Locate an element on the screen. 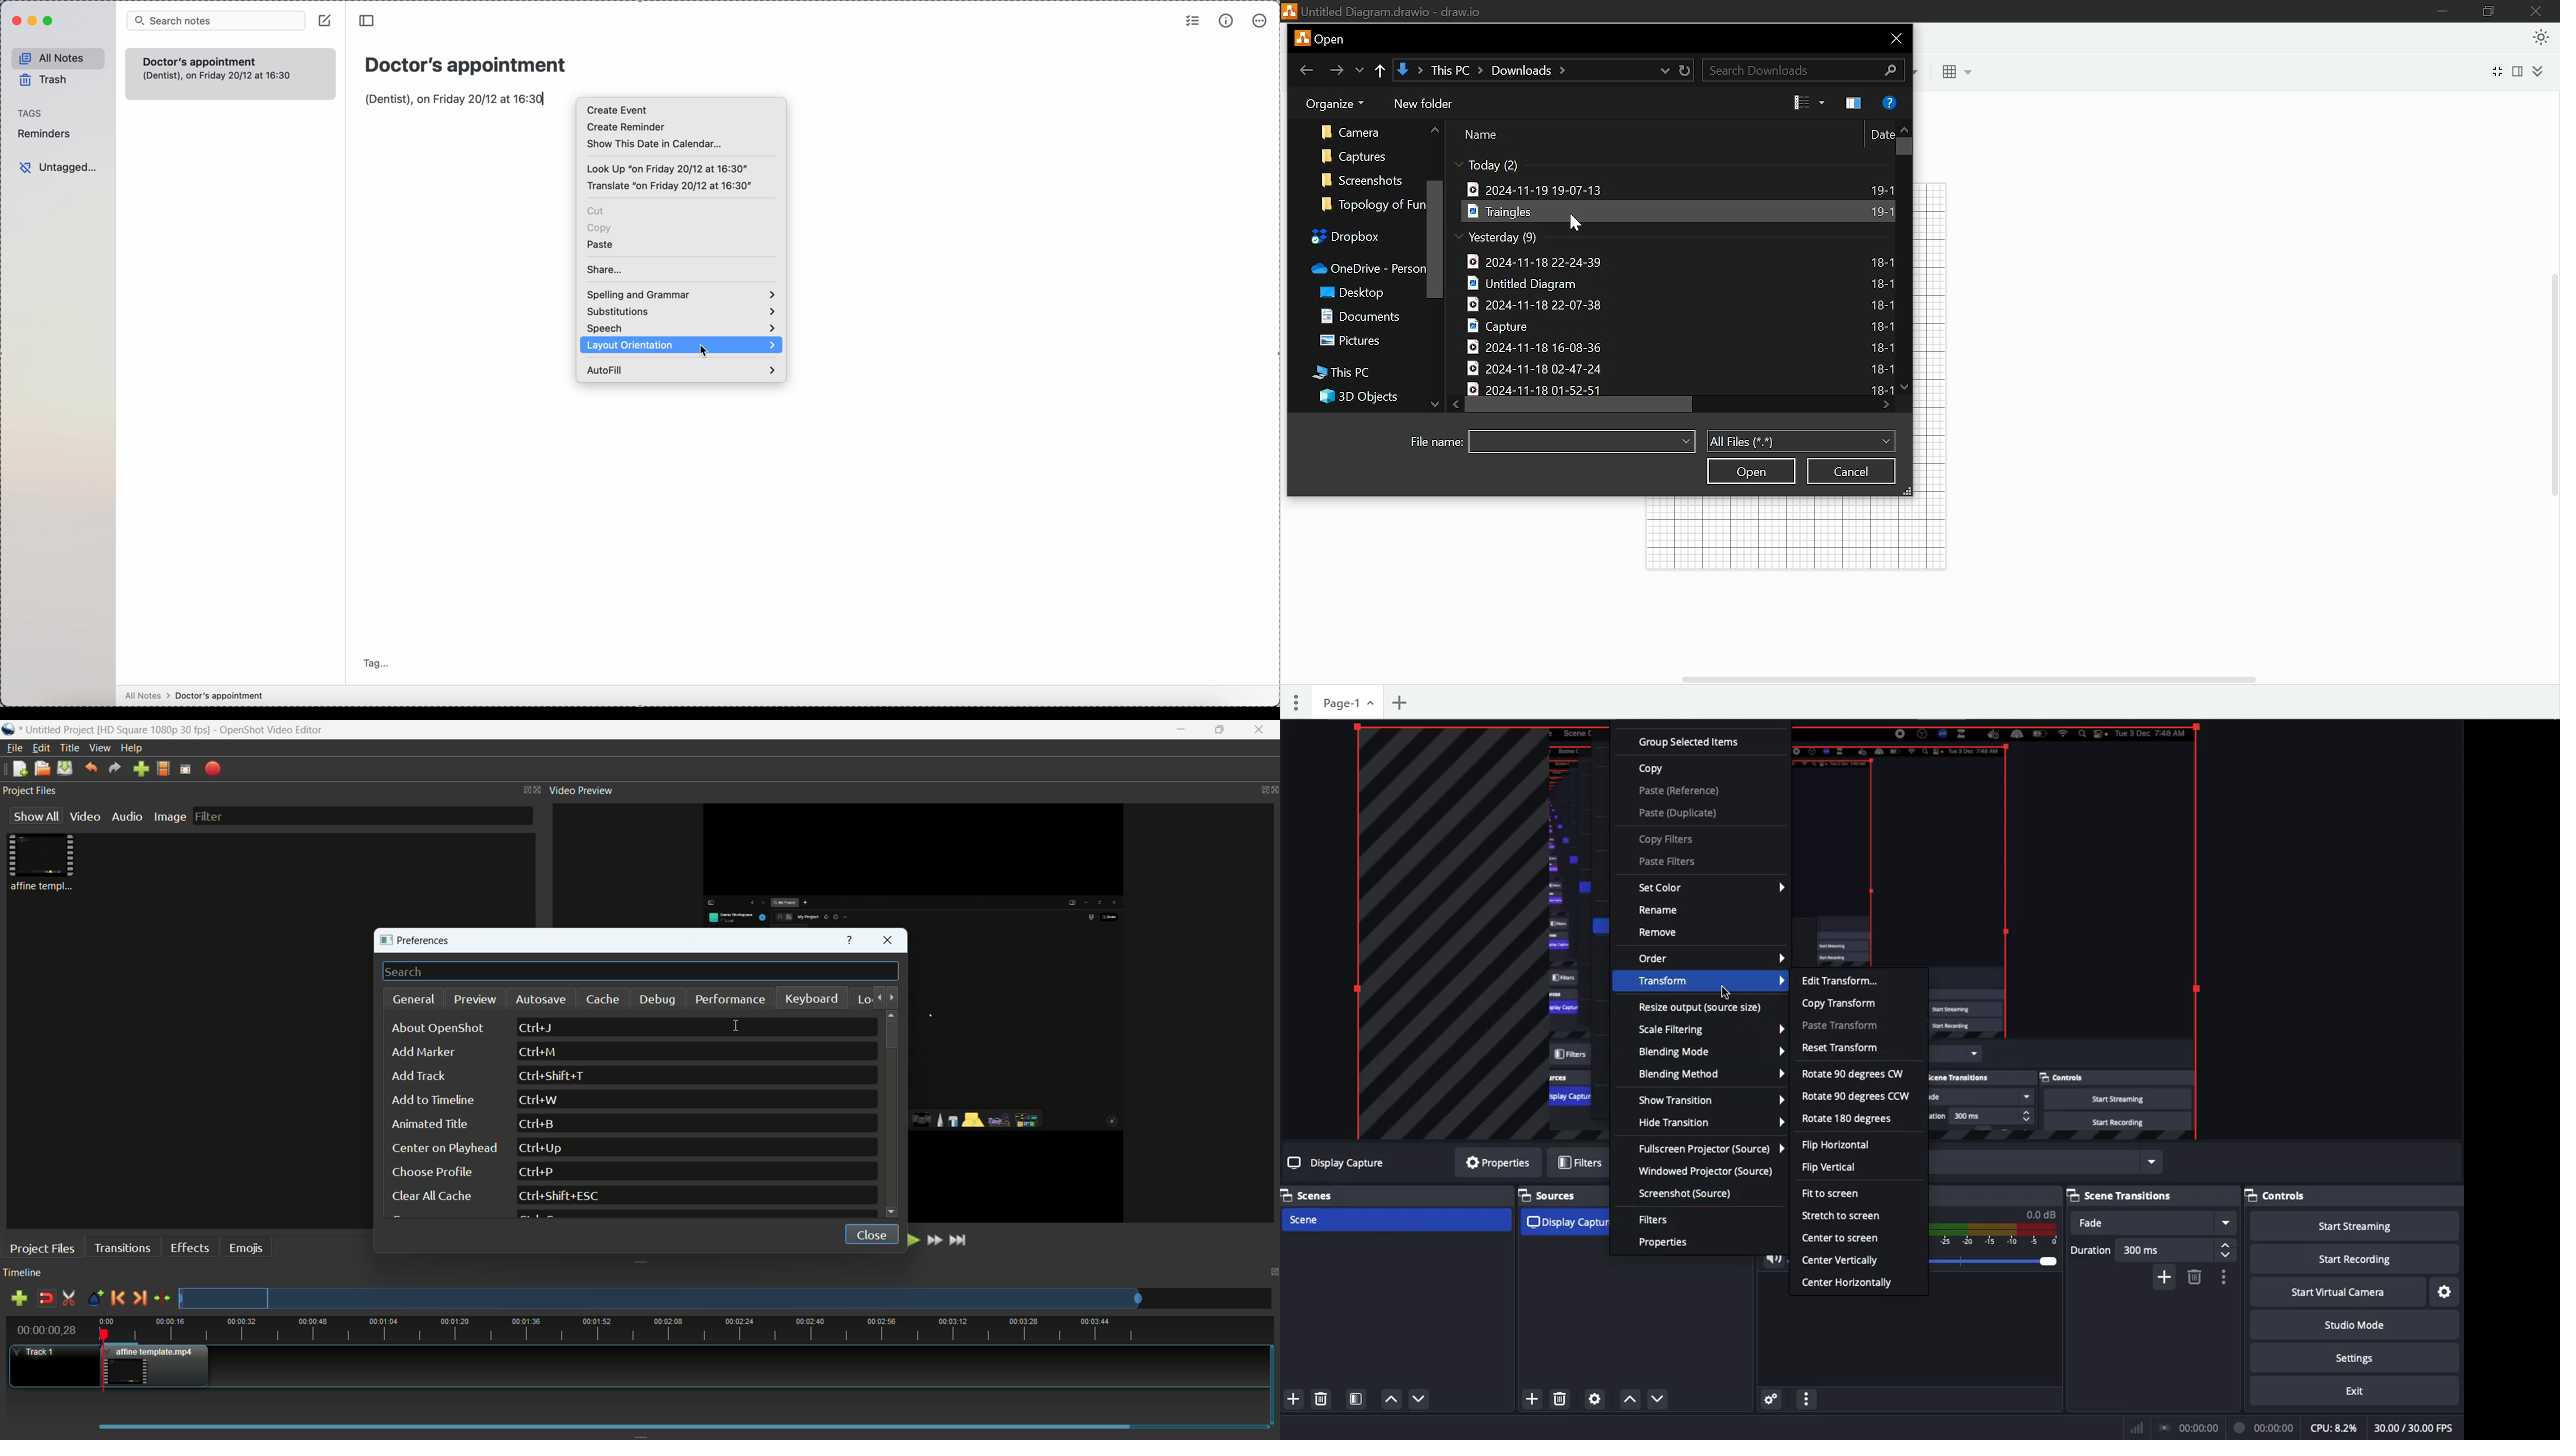  edit menu is located at coordinates (41, 748).